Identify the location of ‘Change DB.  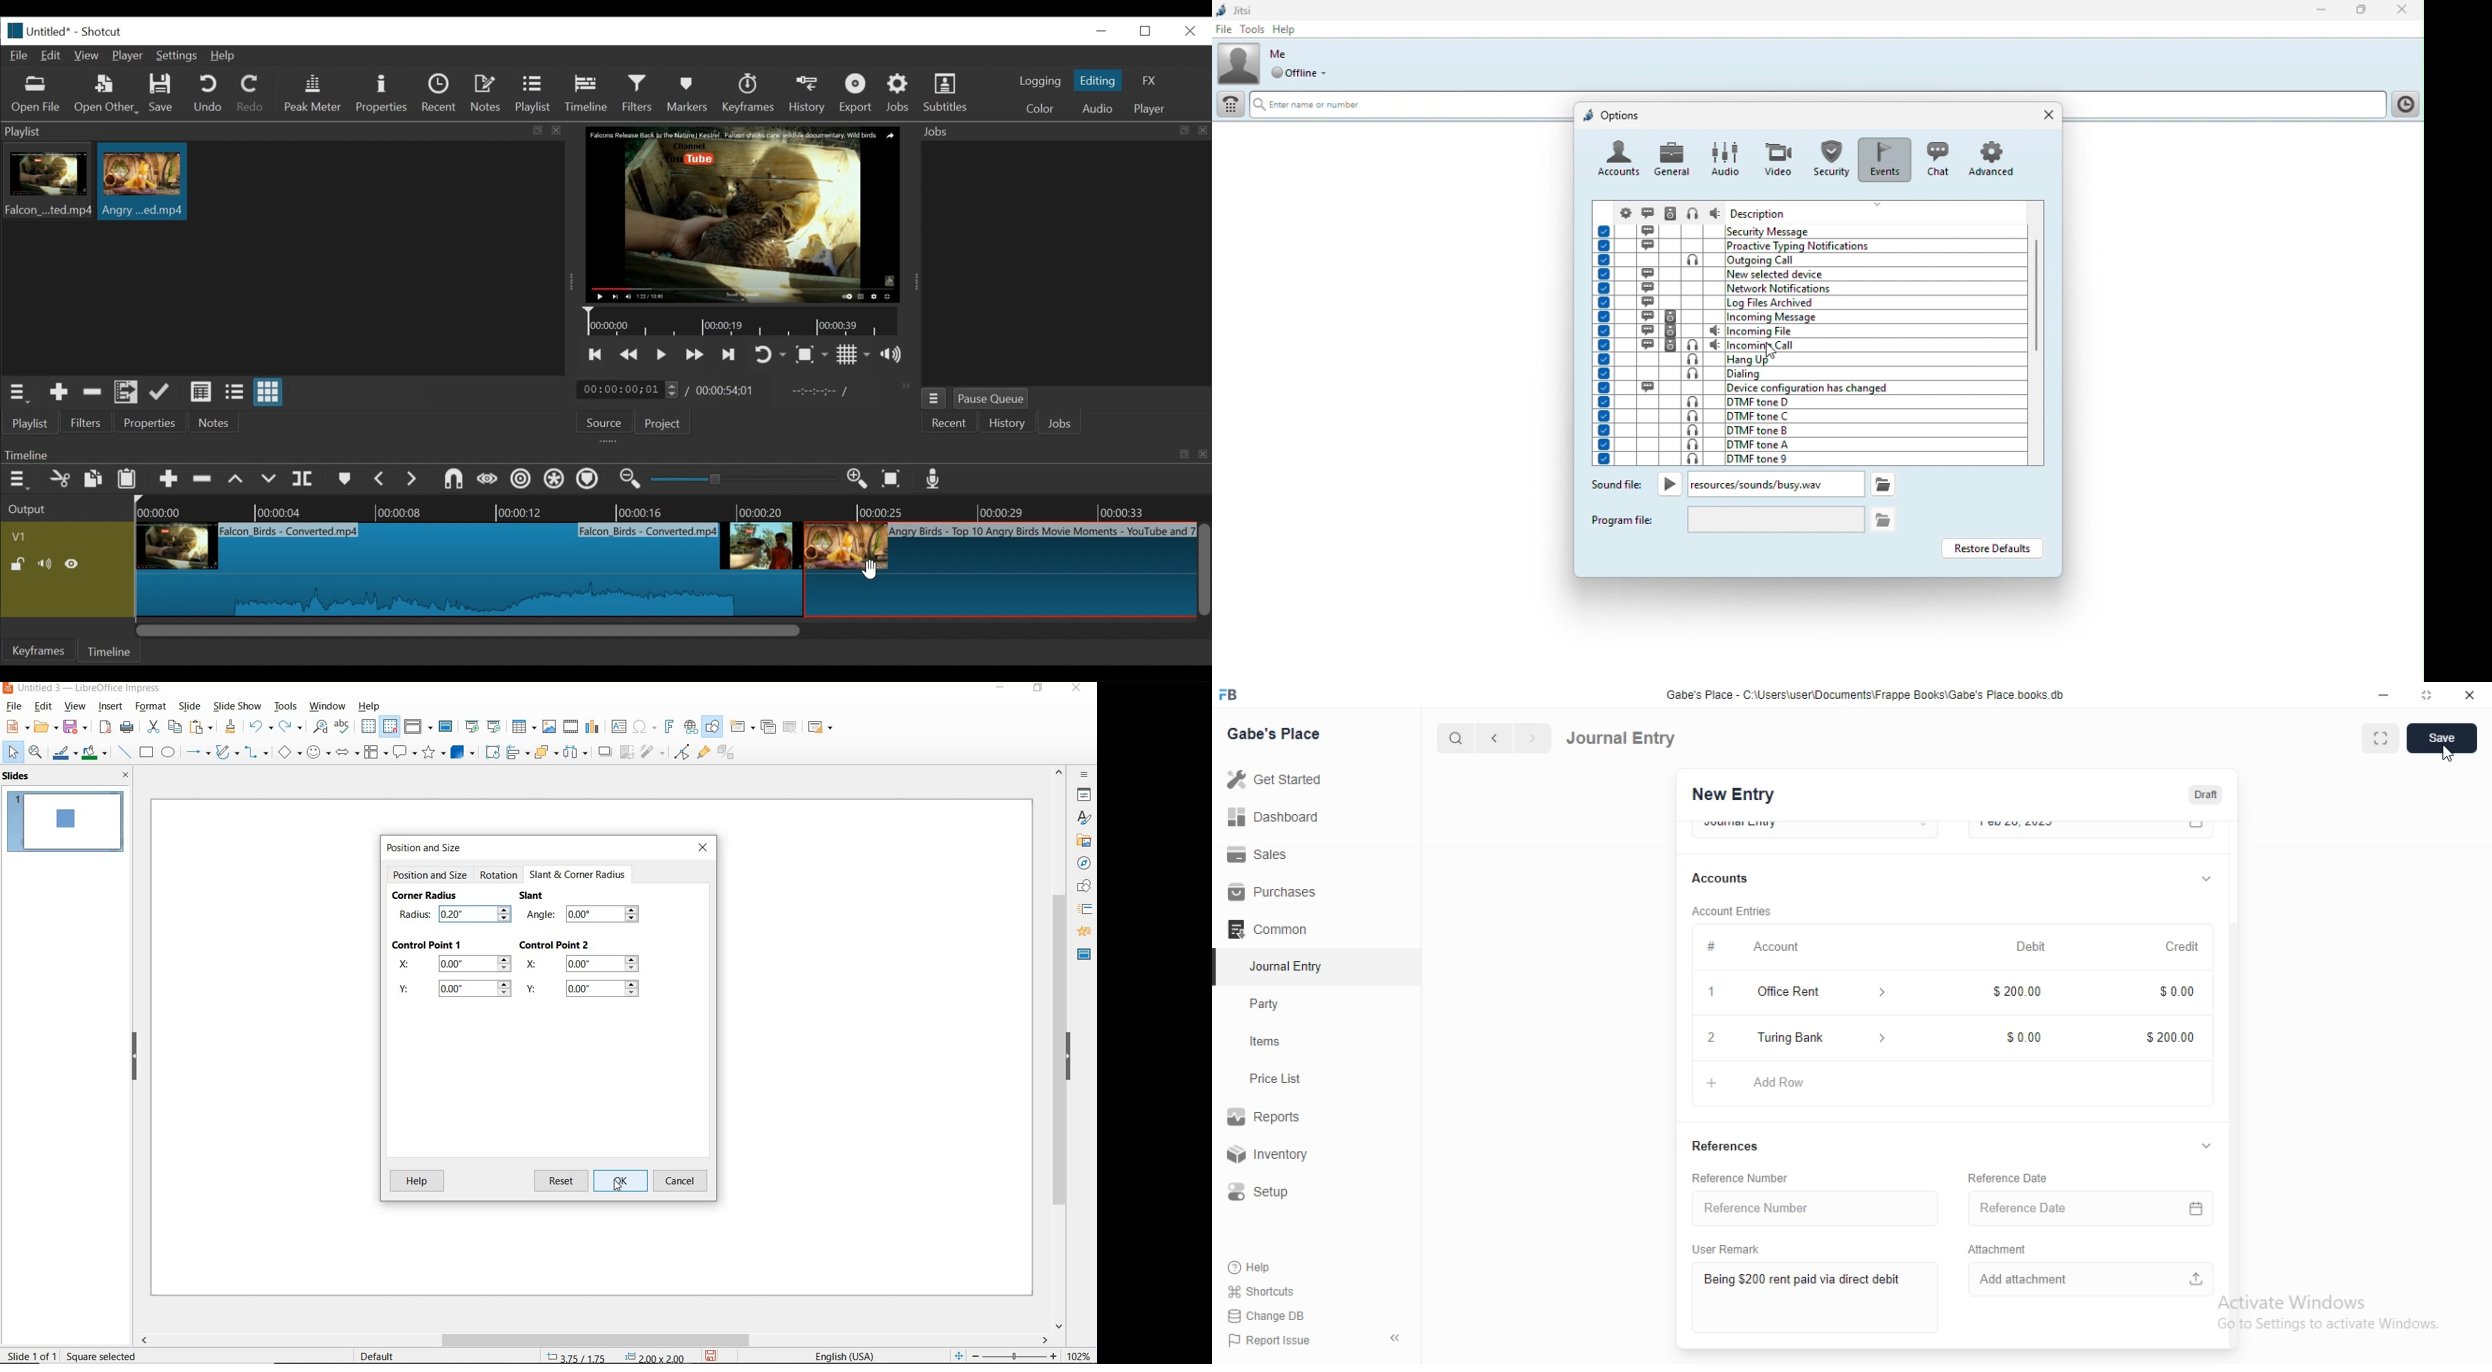
(1267, 1316).